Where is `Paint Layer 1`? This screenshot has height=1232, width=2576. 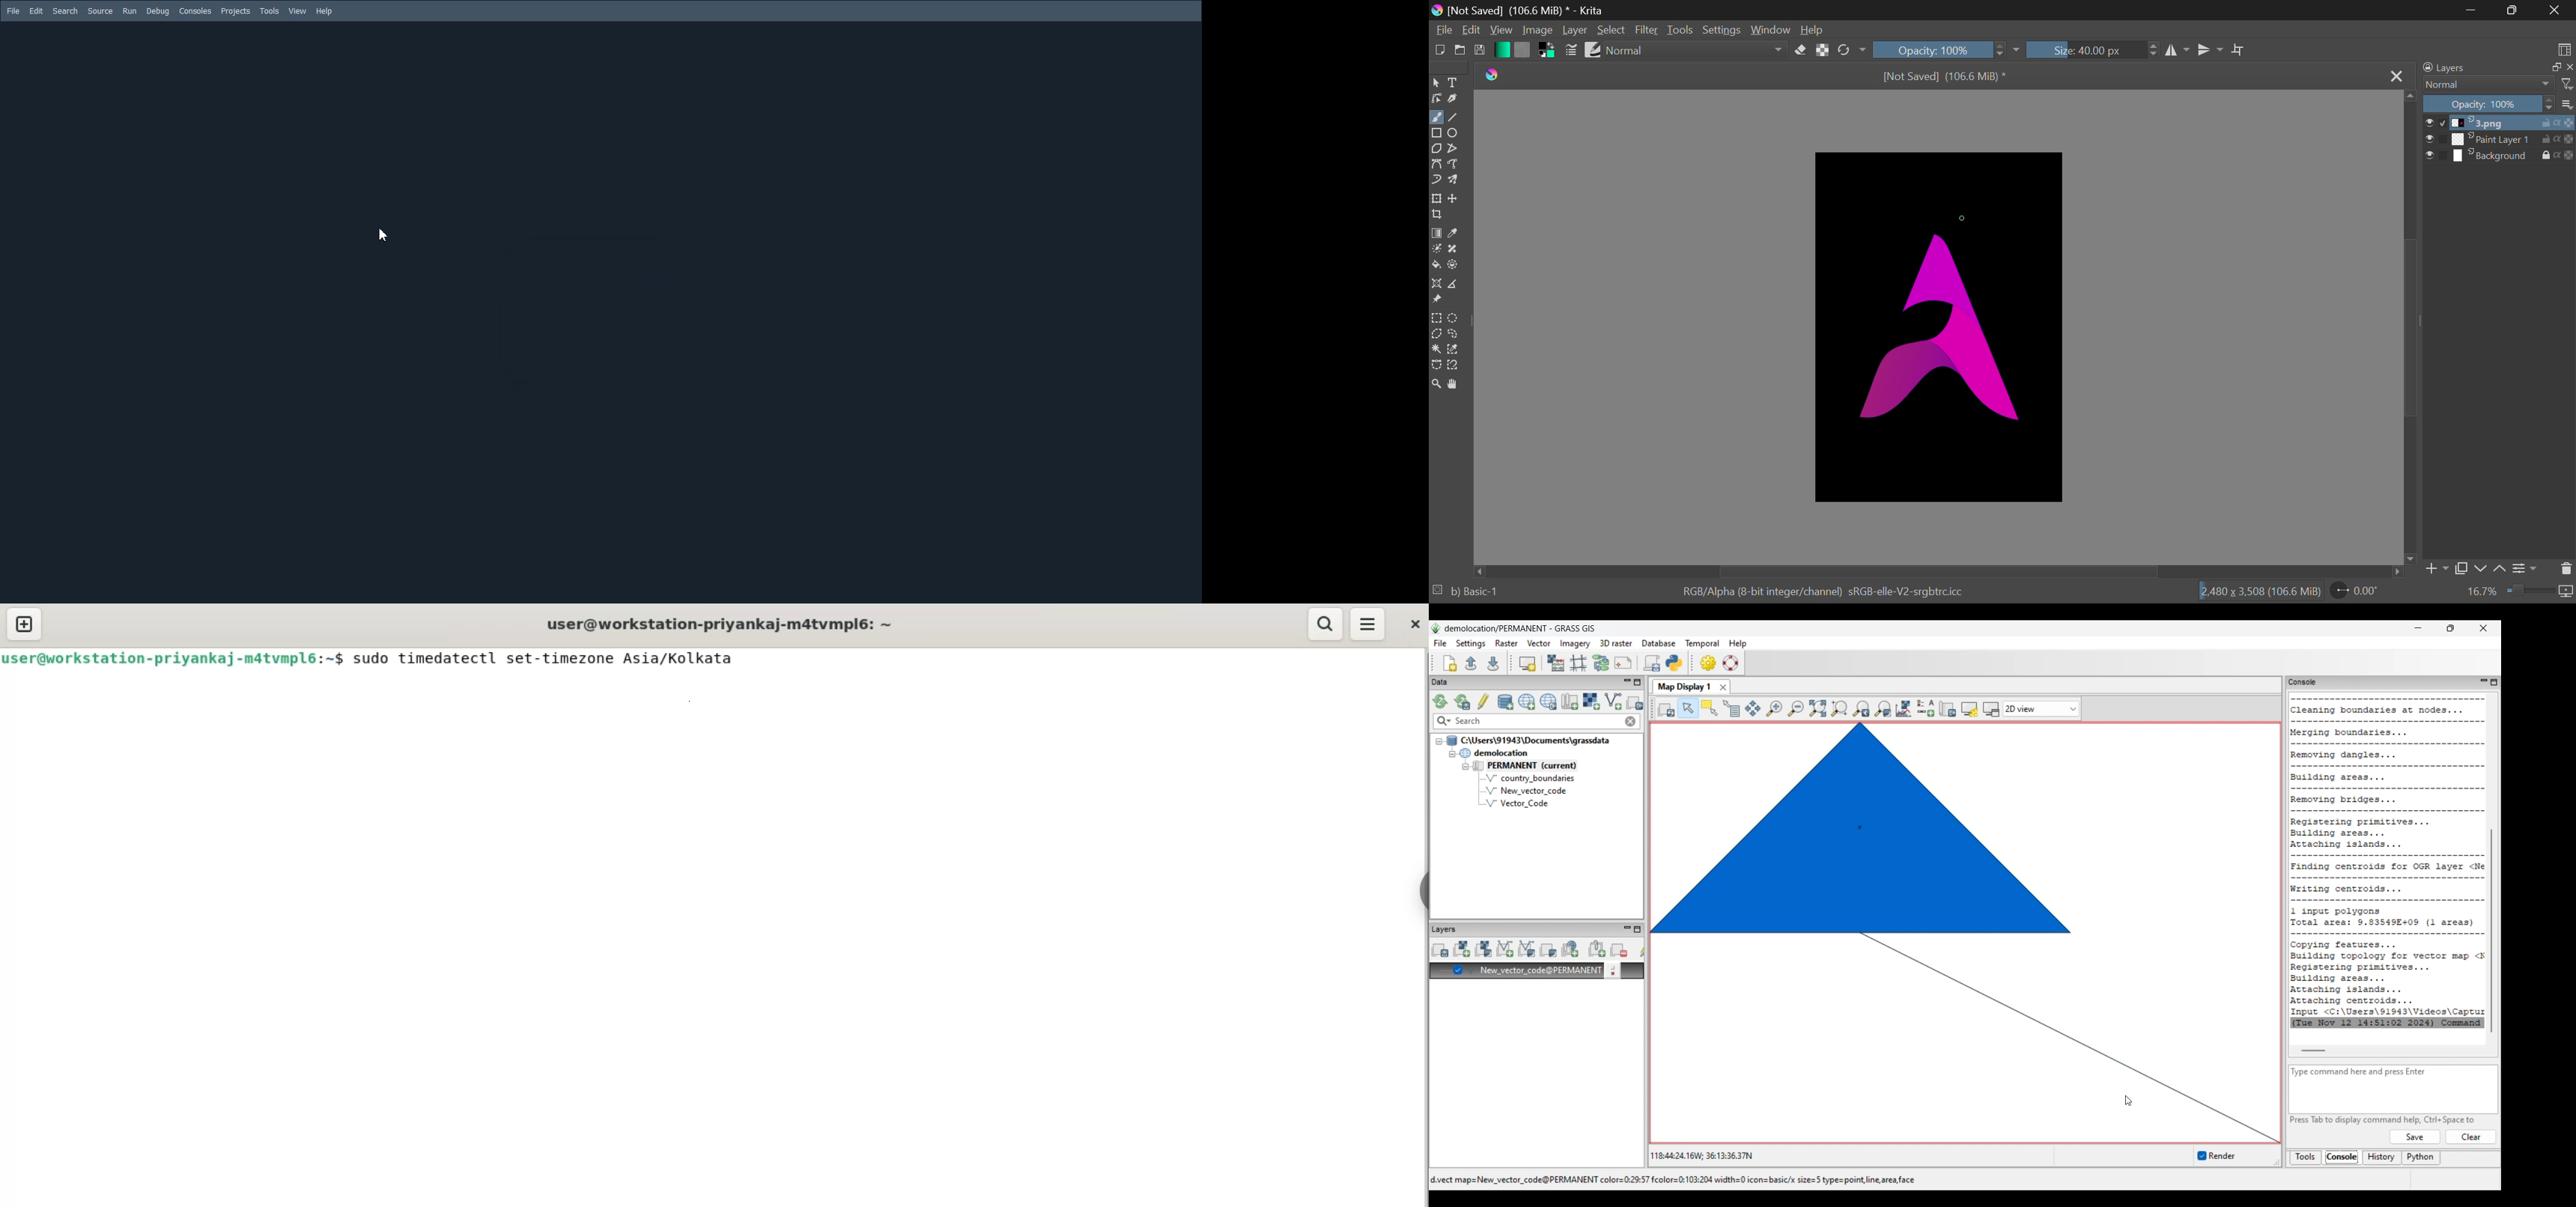
Paint Layer 1 is located at coordinates (2500, 139).